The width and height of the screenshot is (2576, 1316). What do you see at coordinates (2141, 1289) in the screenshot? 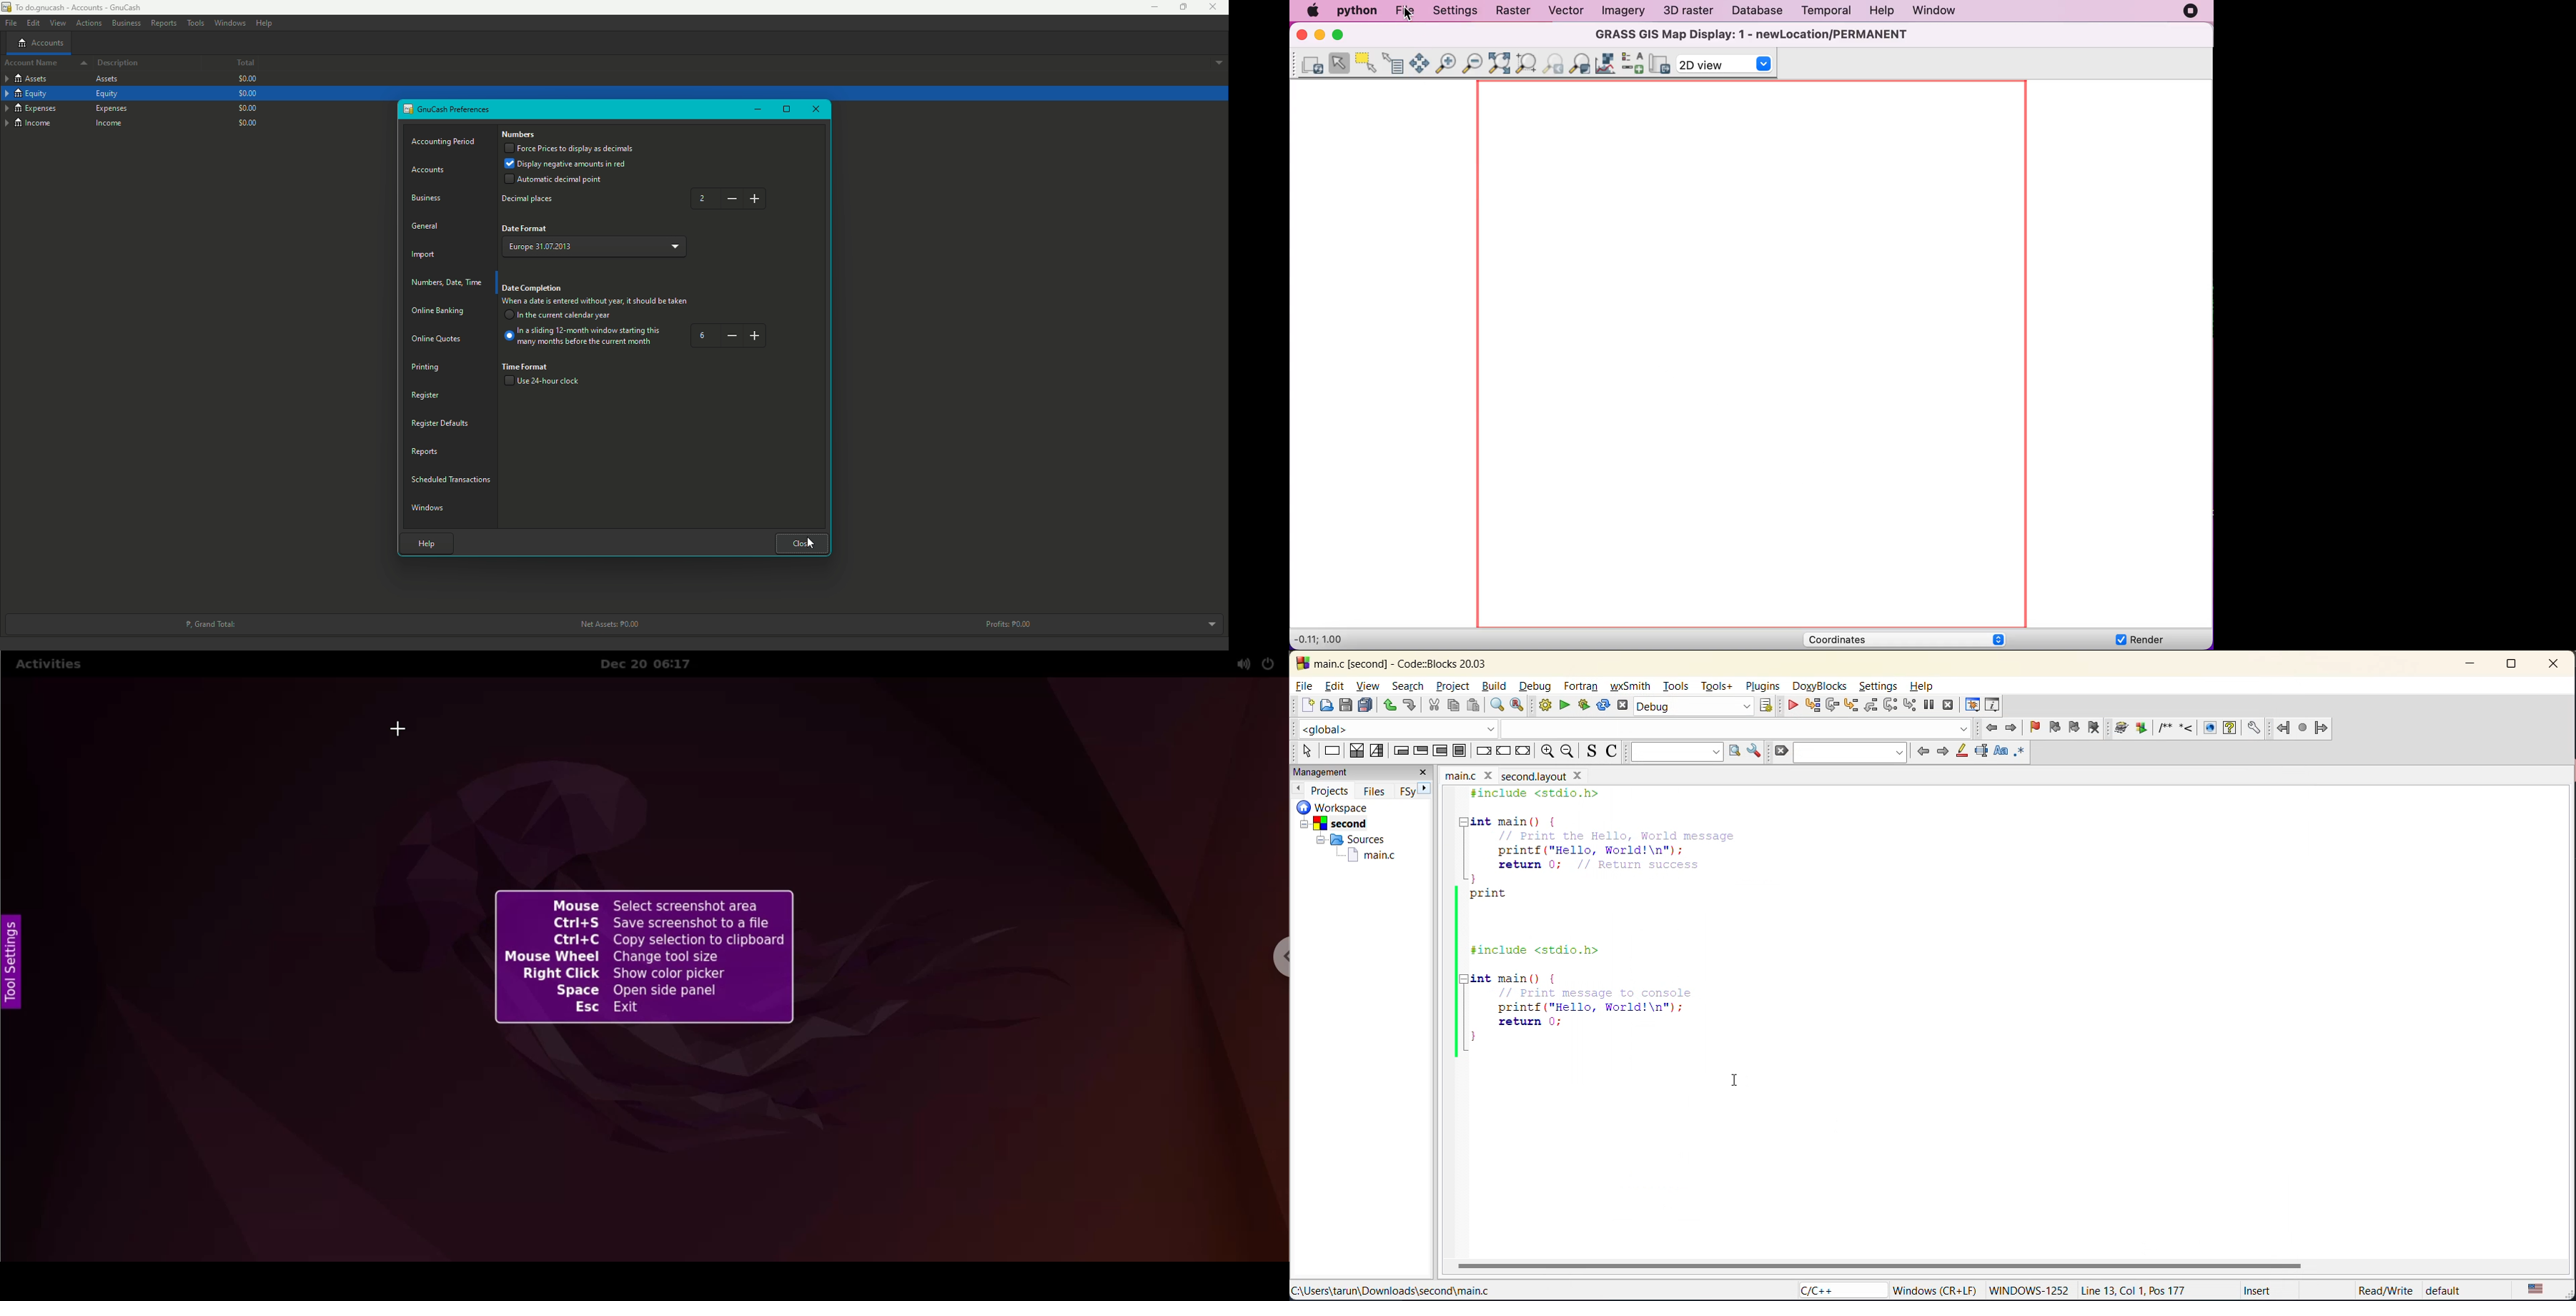
I see `Line 13, Col 1, Pos 177` at bounding box center [2141, 1289].